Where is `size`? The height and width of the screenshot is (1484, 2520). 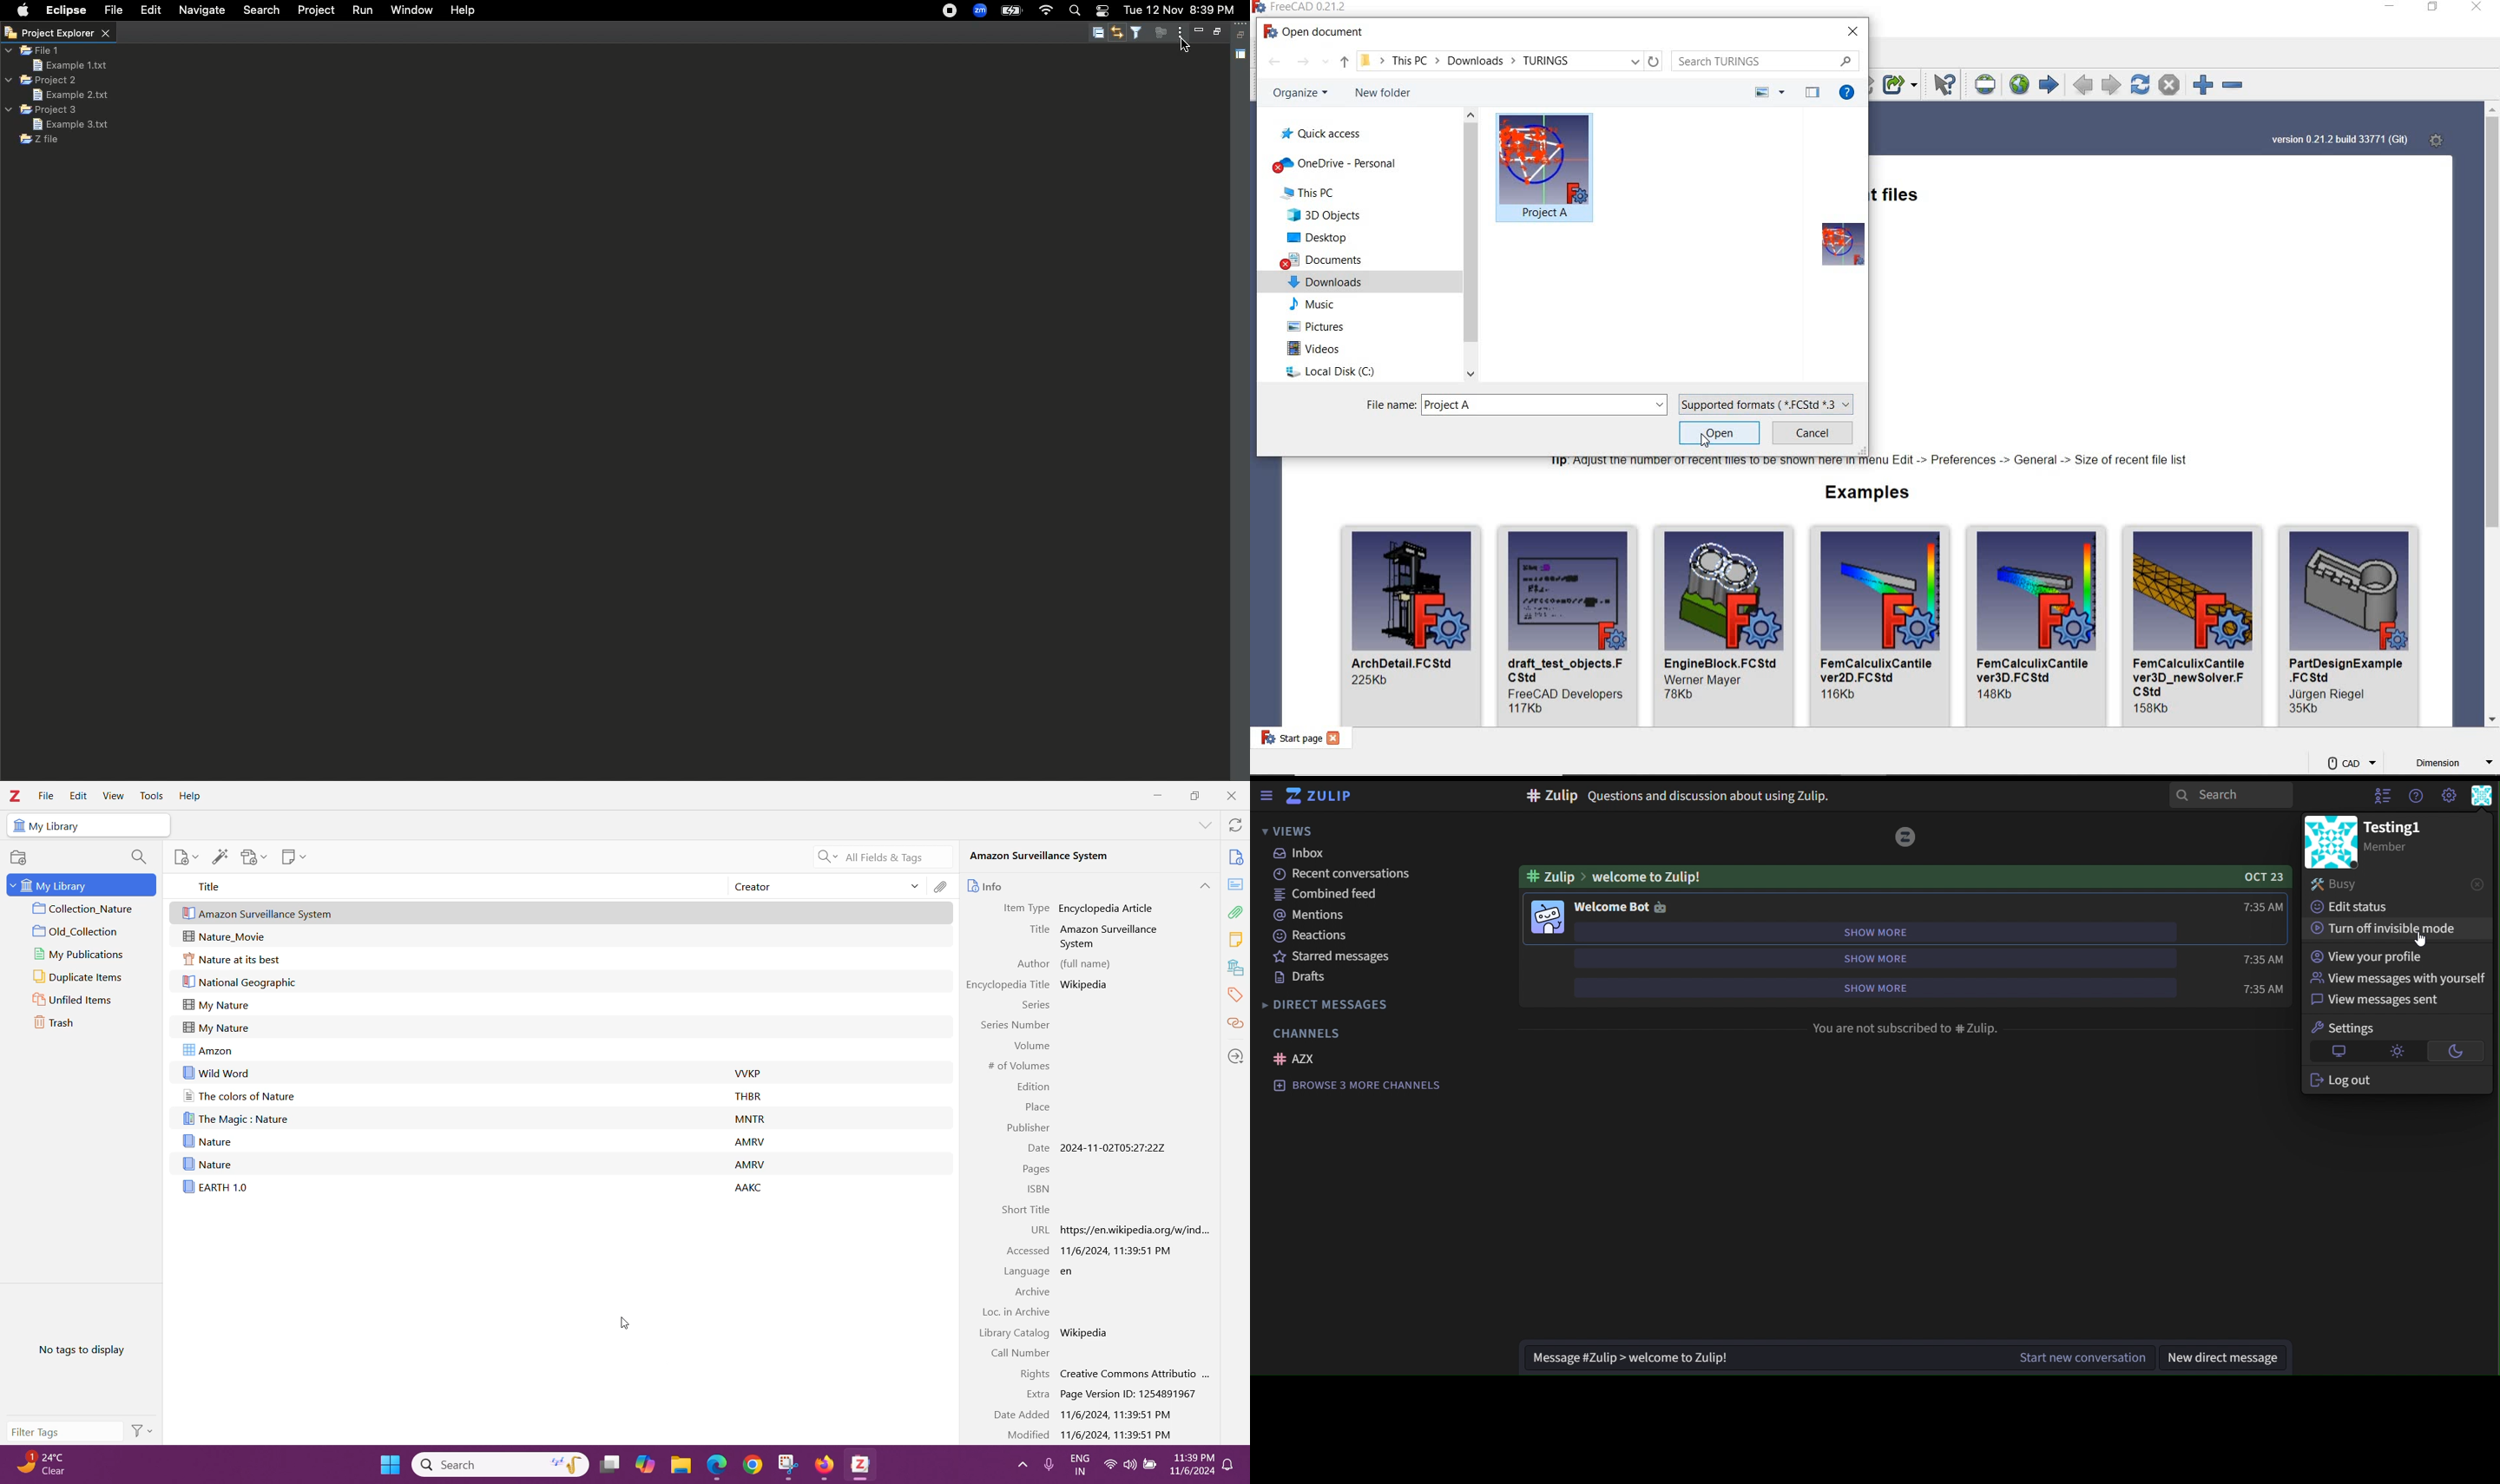
size is located at coordinates (1841, 695).